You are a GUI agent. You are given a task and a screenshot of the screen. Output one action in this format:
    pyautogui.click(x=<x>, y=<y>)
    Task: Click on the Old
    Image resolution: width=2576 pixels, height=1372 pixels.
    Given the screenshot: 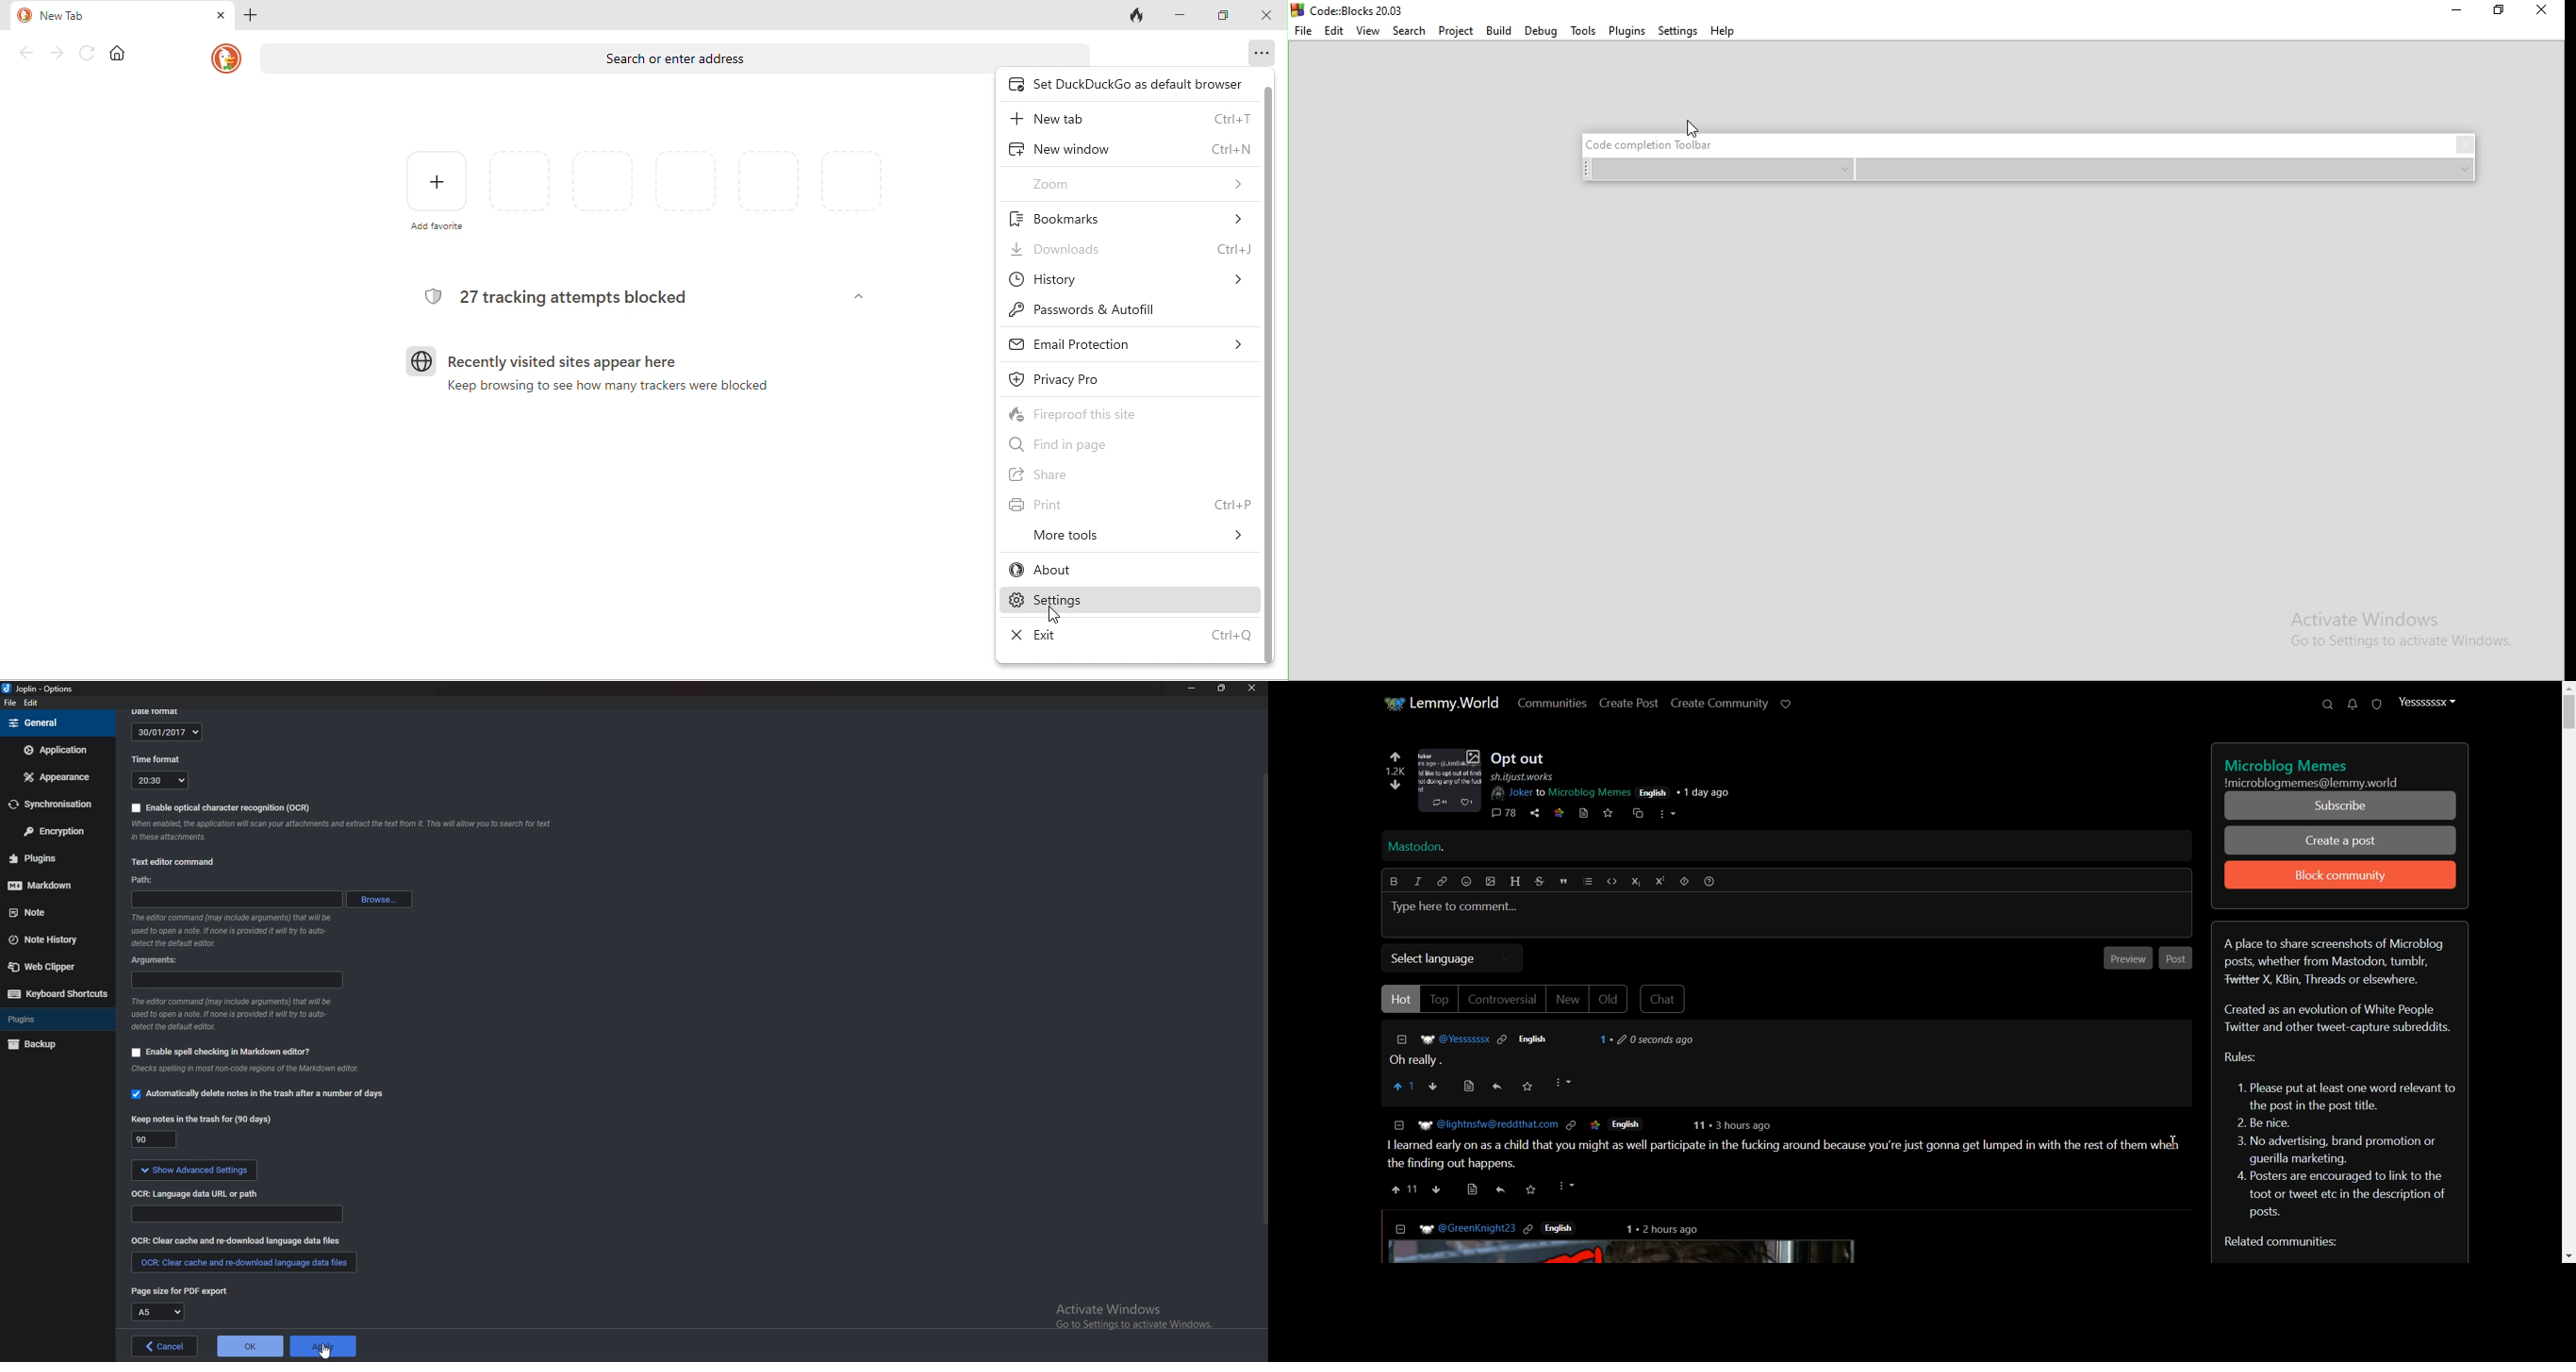 What is the action you would take?
    pyautogui.click(x=1609, y=999)
    